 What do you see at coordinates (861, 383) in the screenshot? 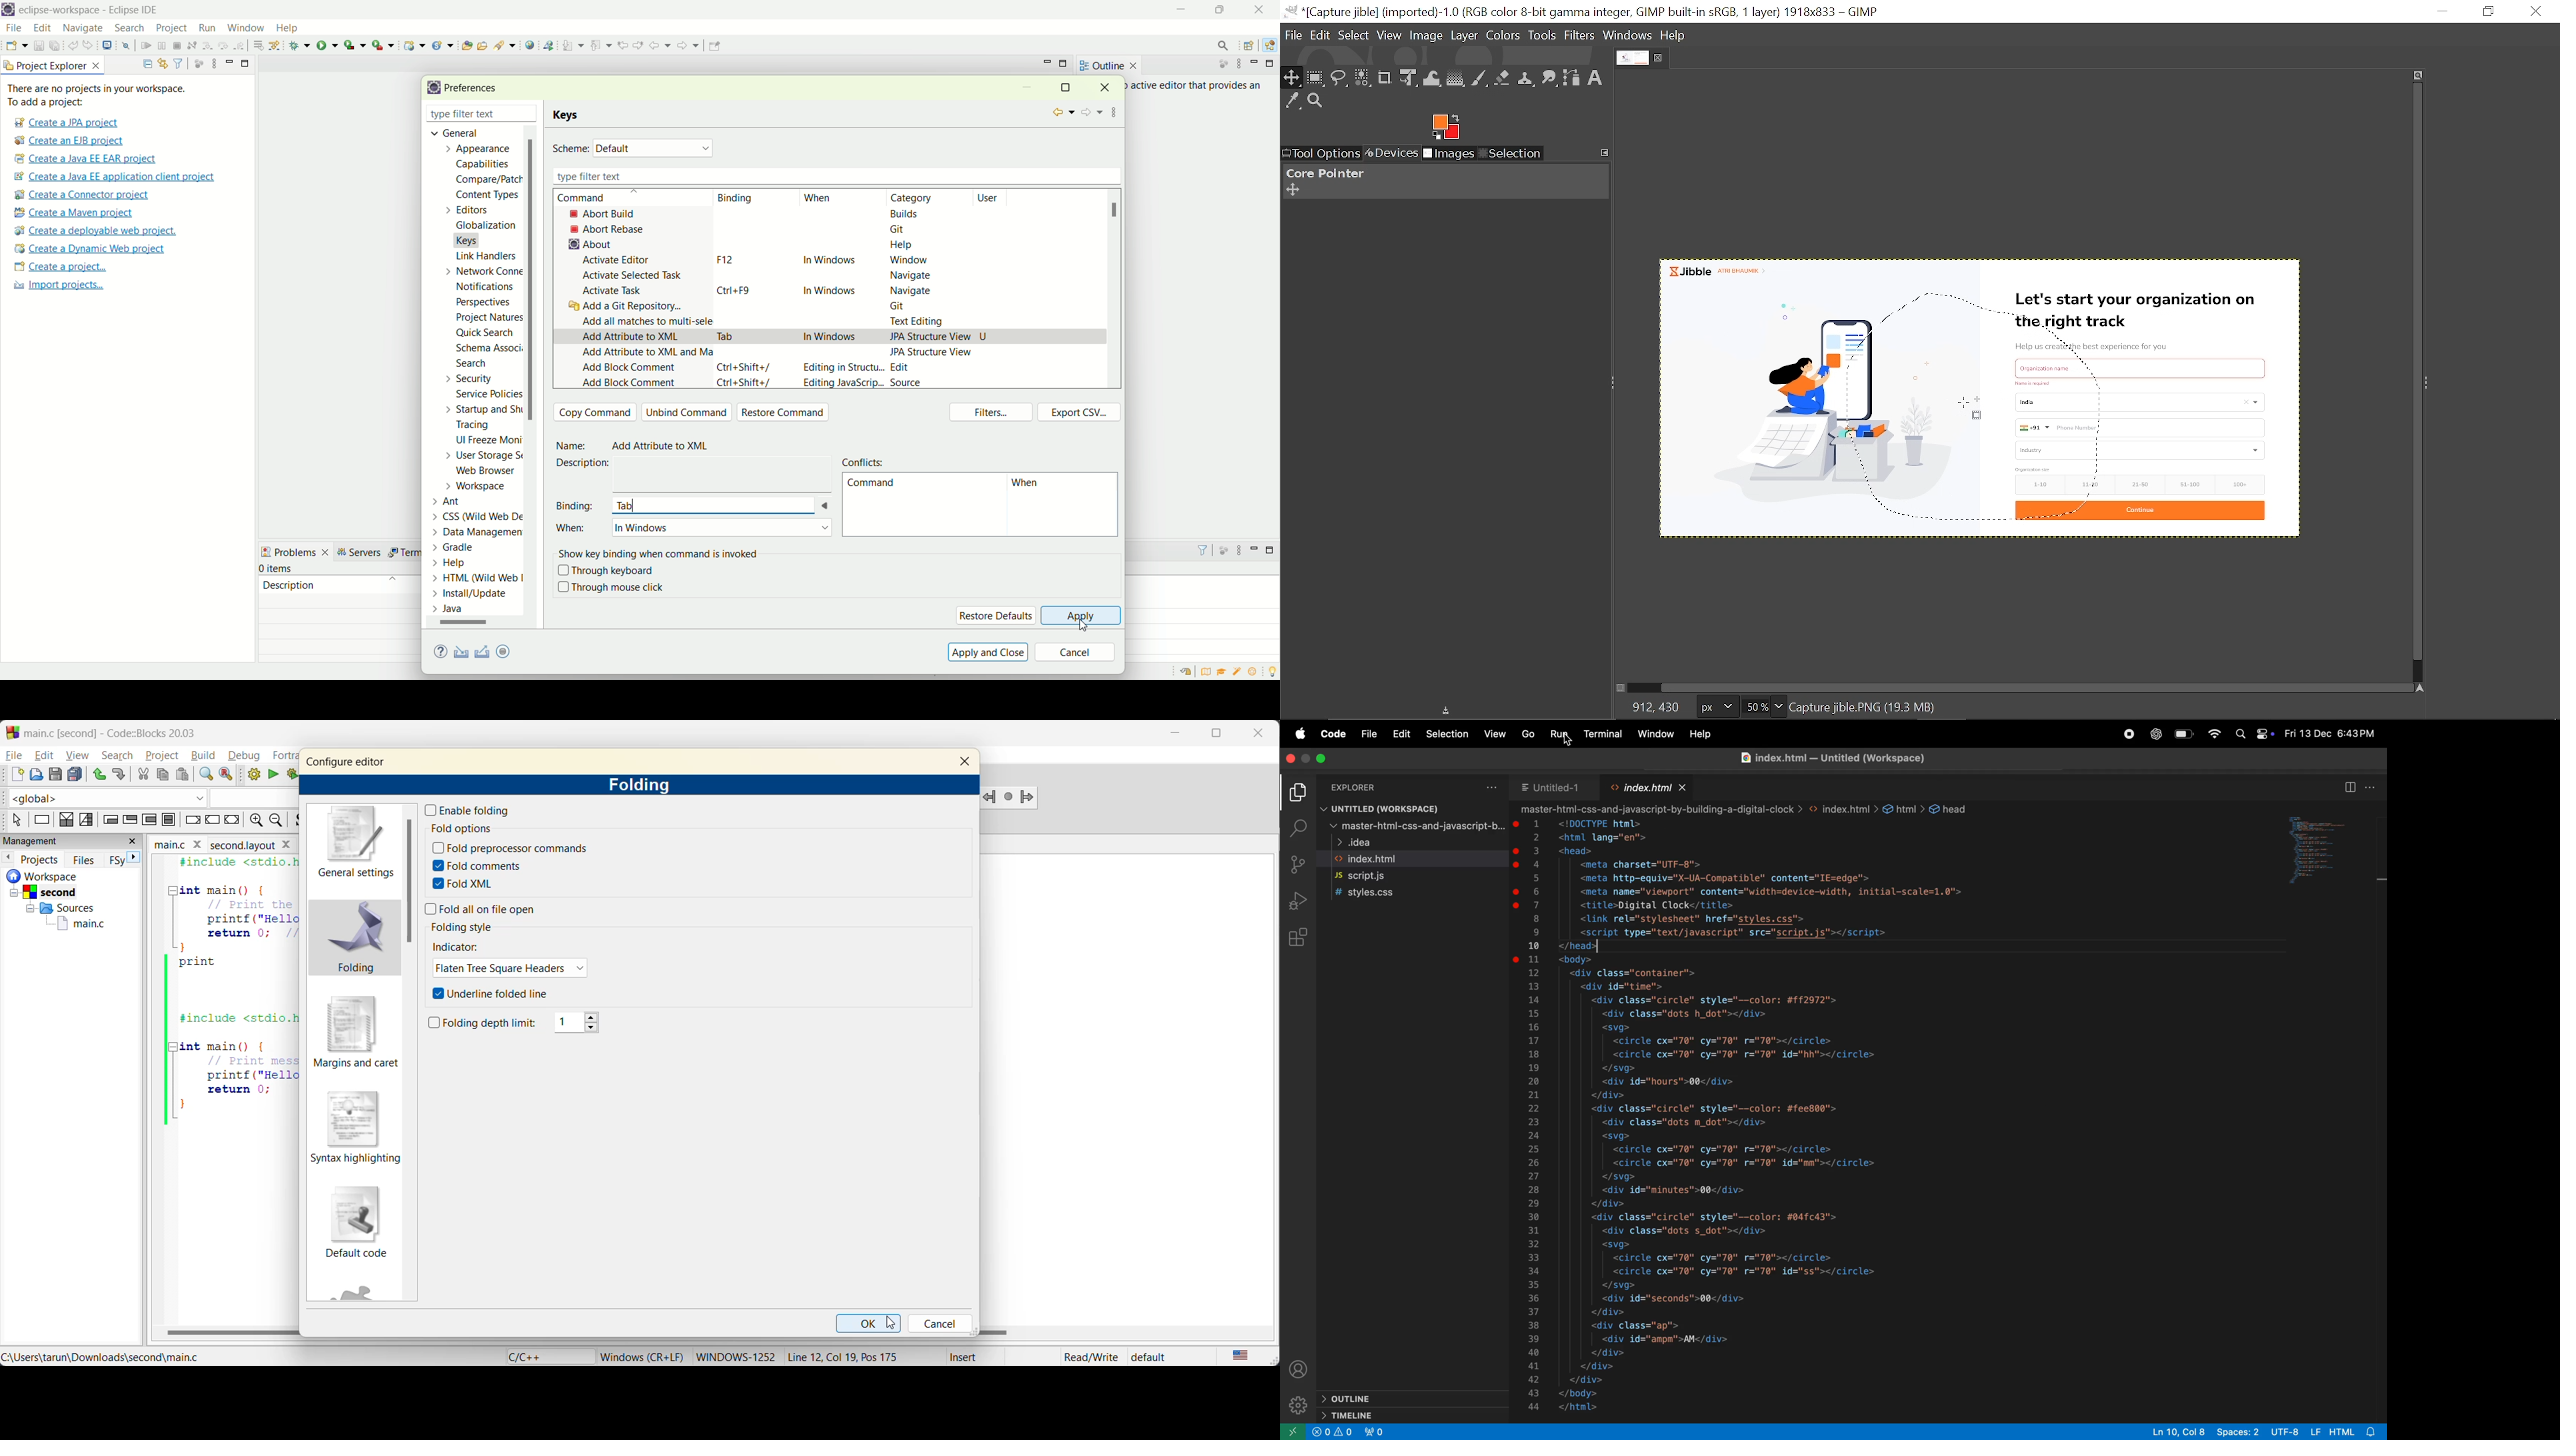
I see `editing javascript...Source` at bounding box center [861, 383].